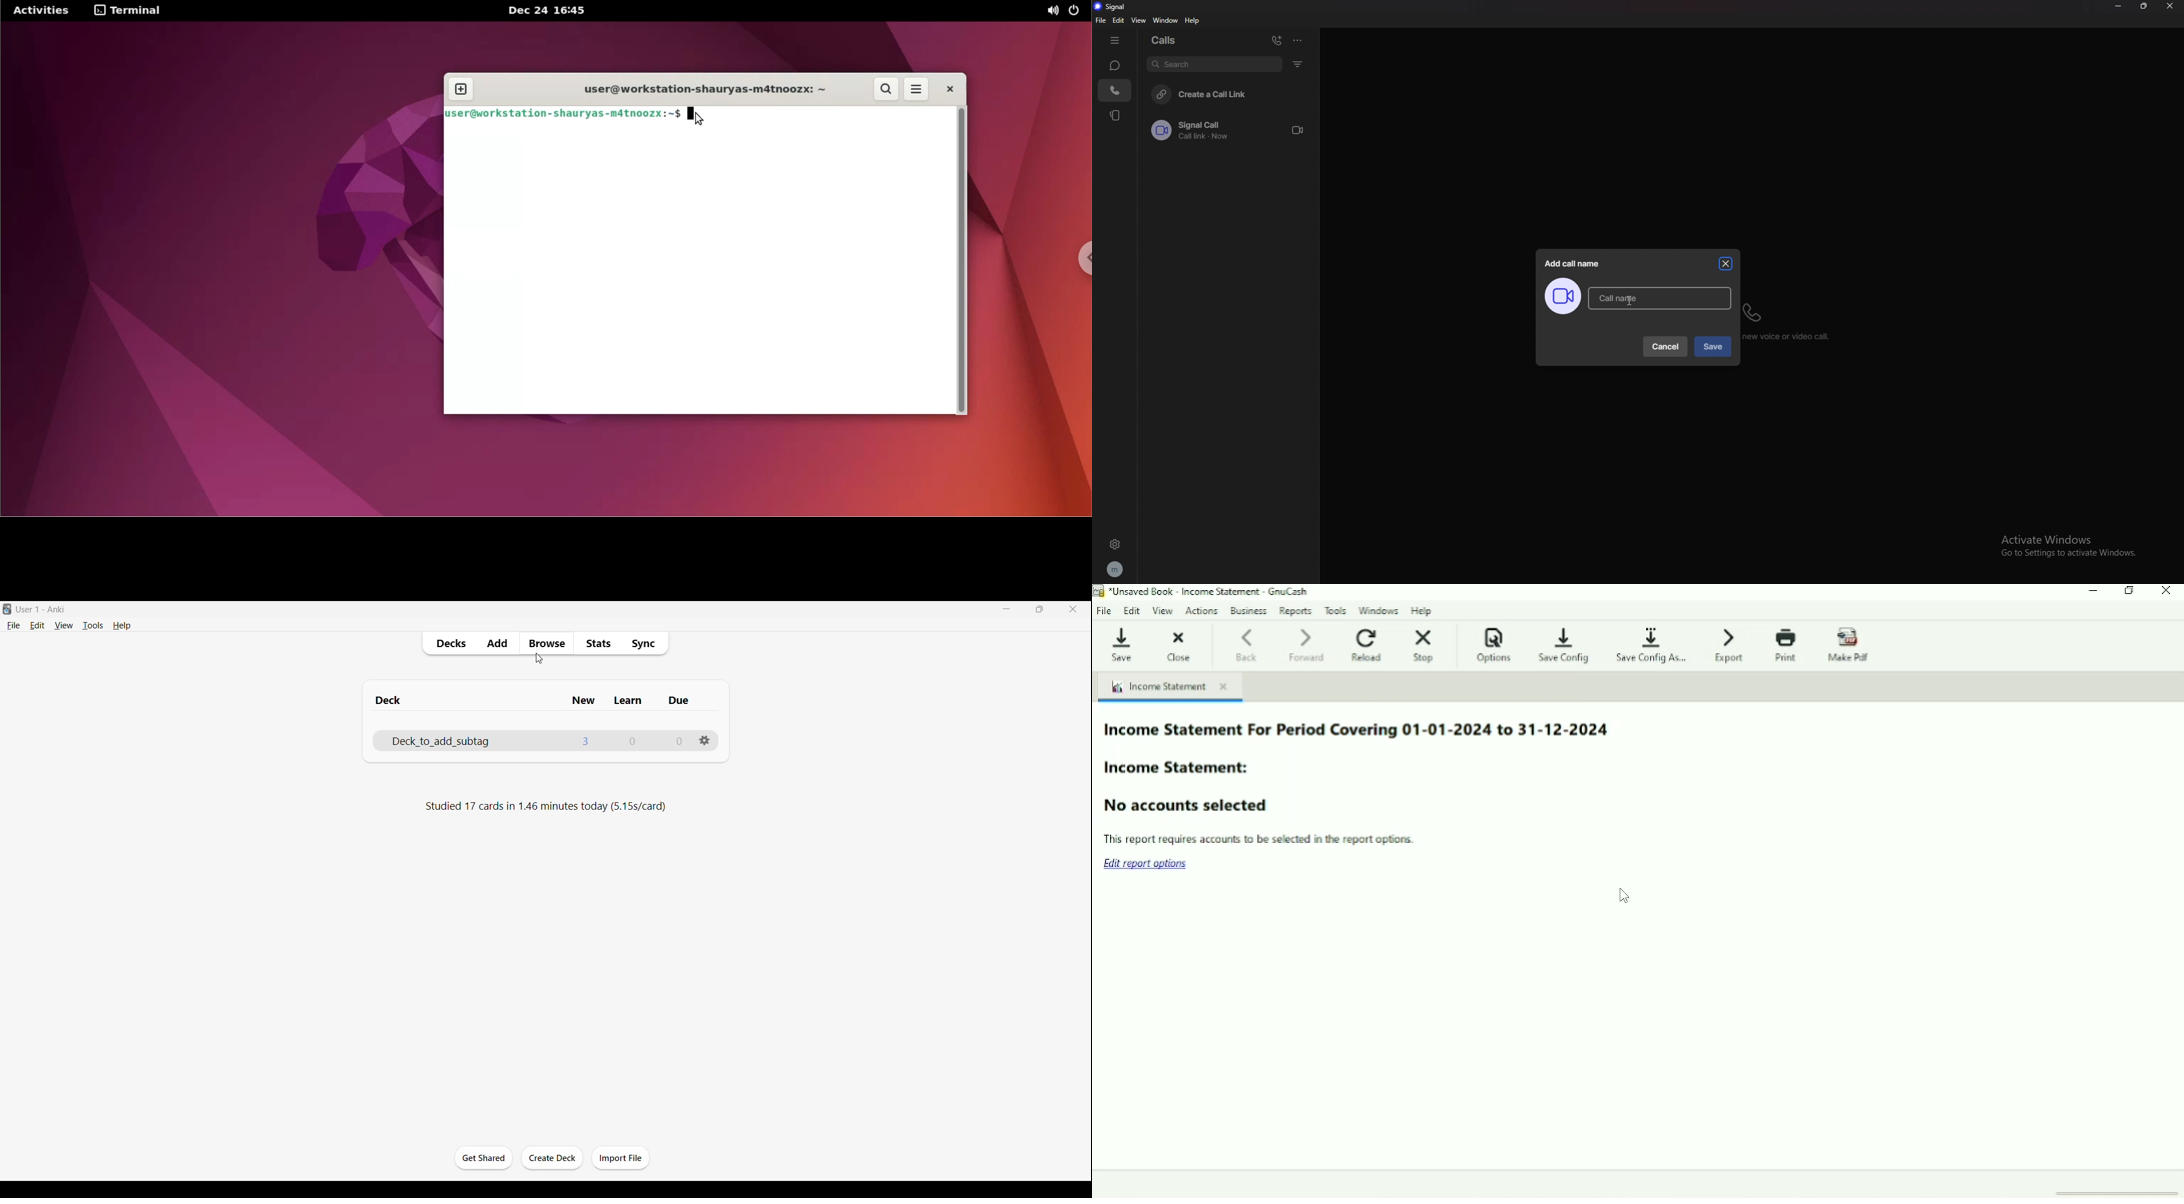 This screenshot has width=2184, height=1204. What do you see at coordinates (474, 741) in the screenshot?
I see `Deck name, click to go to Study cards` at bounding box center [474, 741].